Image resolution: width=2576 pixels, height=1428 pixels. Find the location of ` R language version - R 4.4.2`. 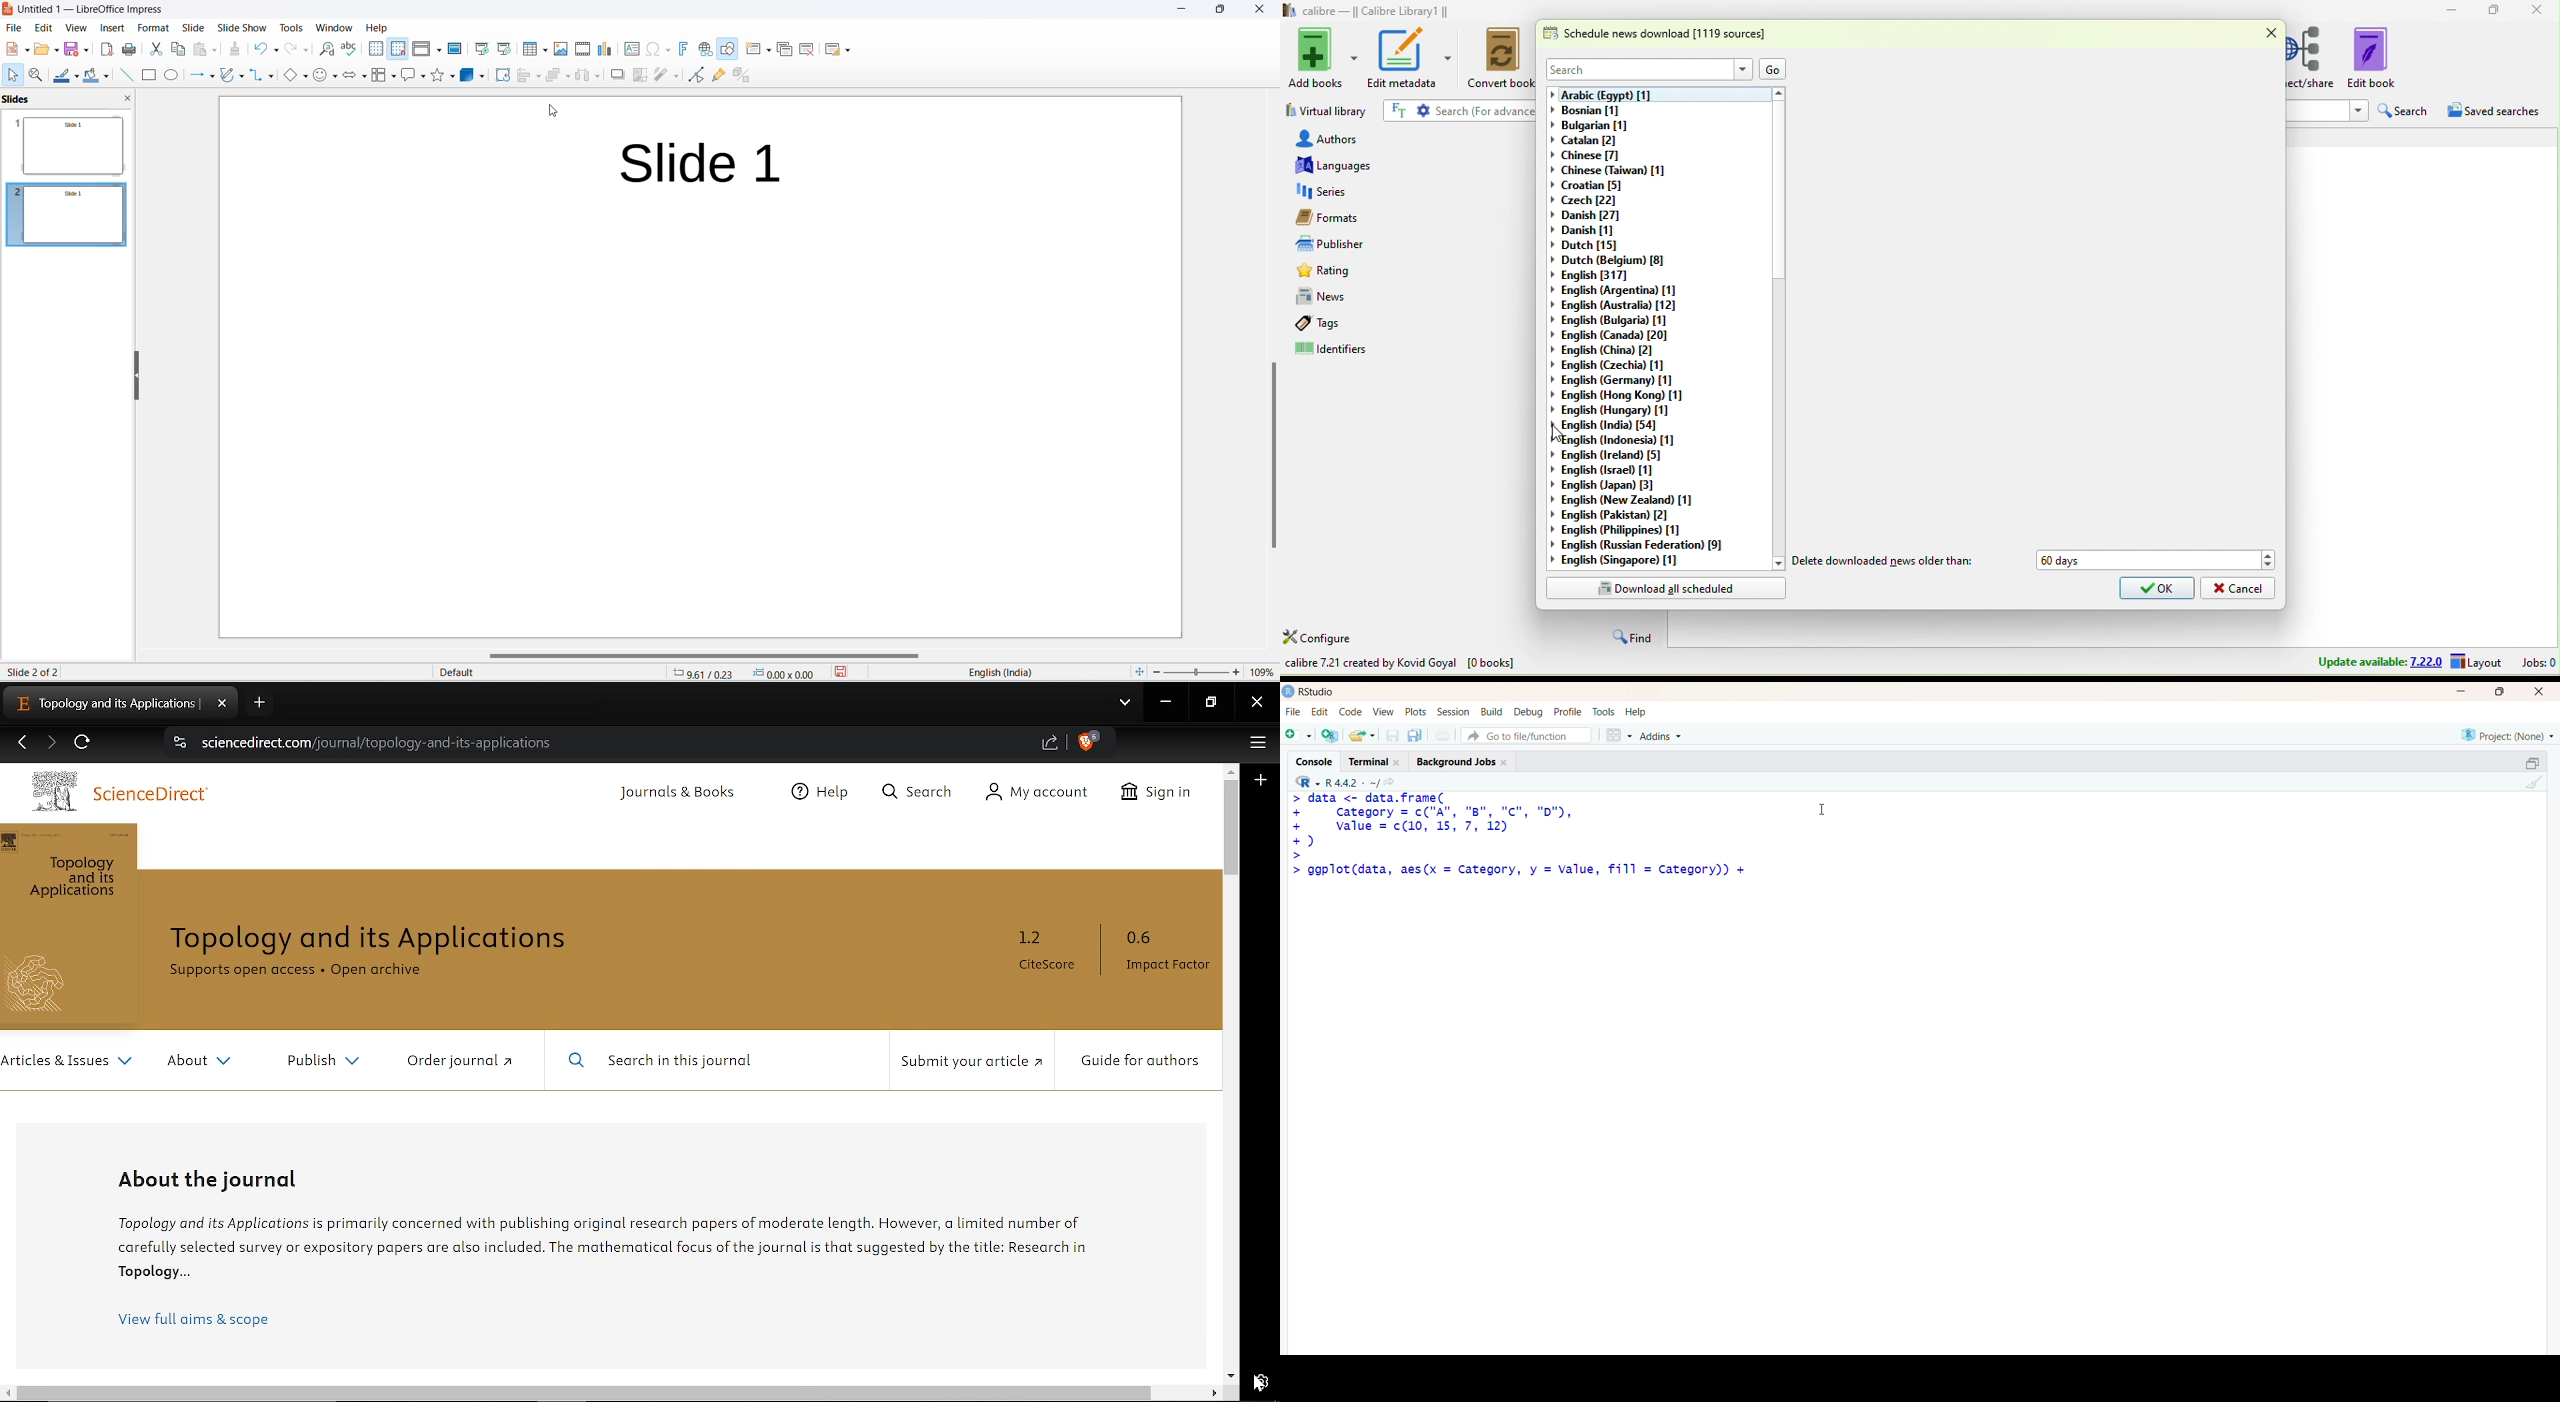

 R language version - R 4.4.2 is located at coordinates (1352, 781).